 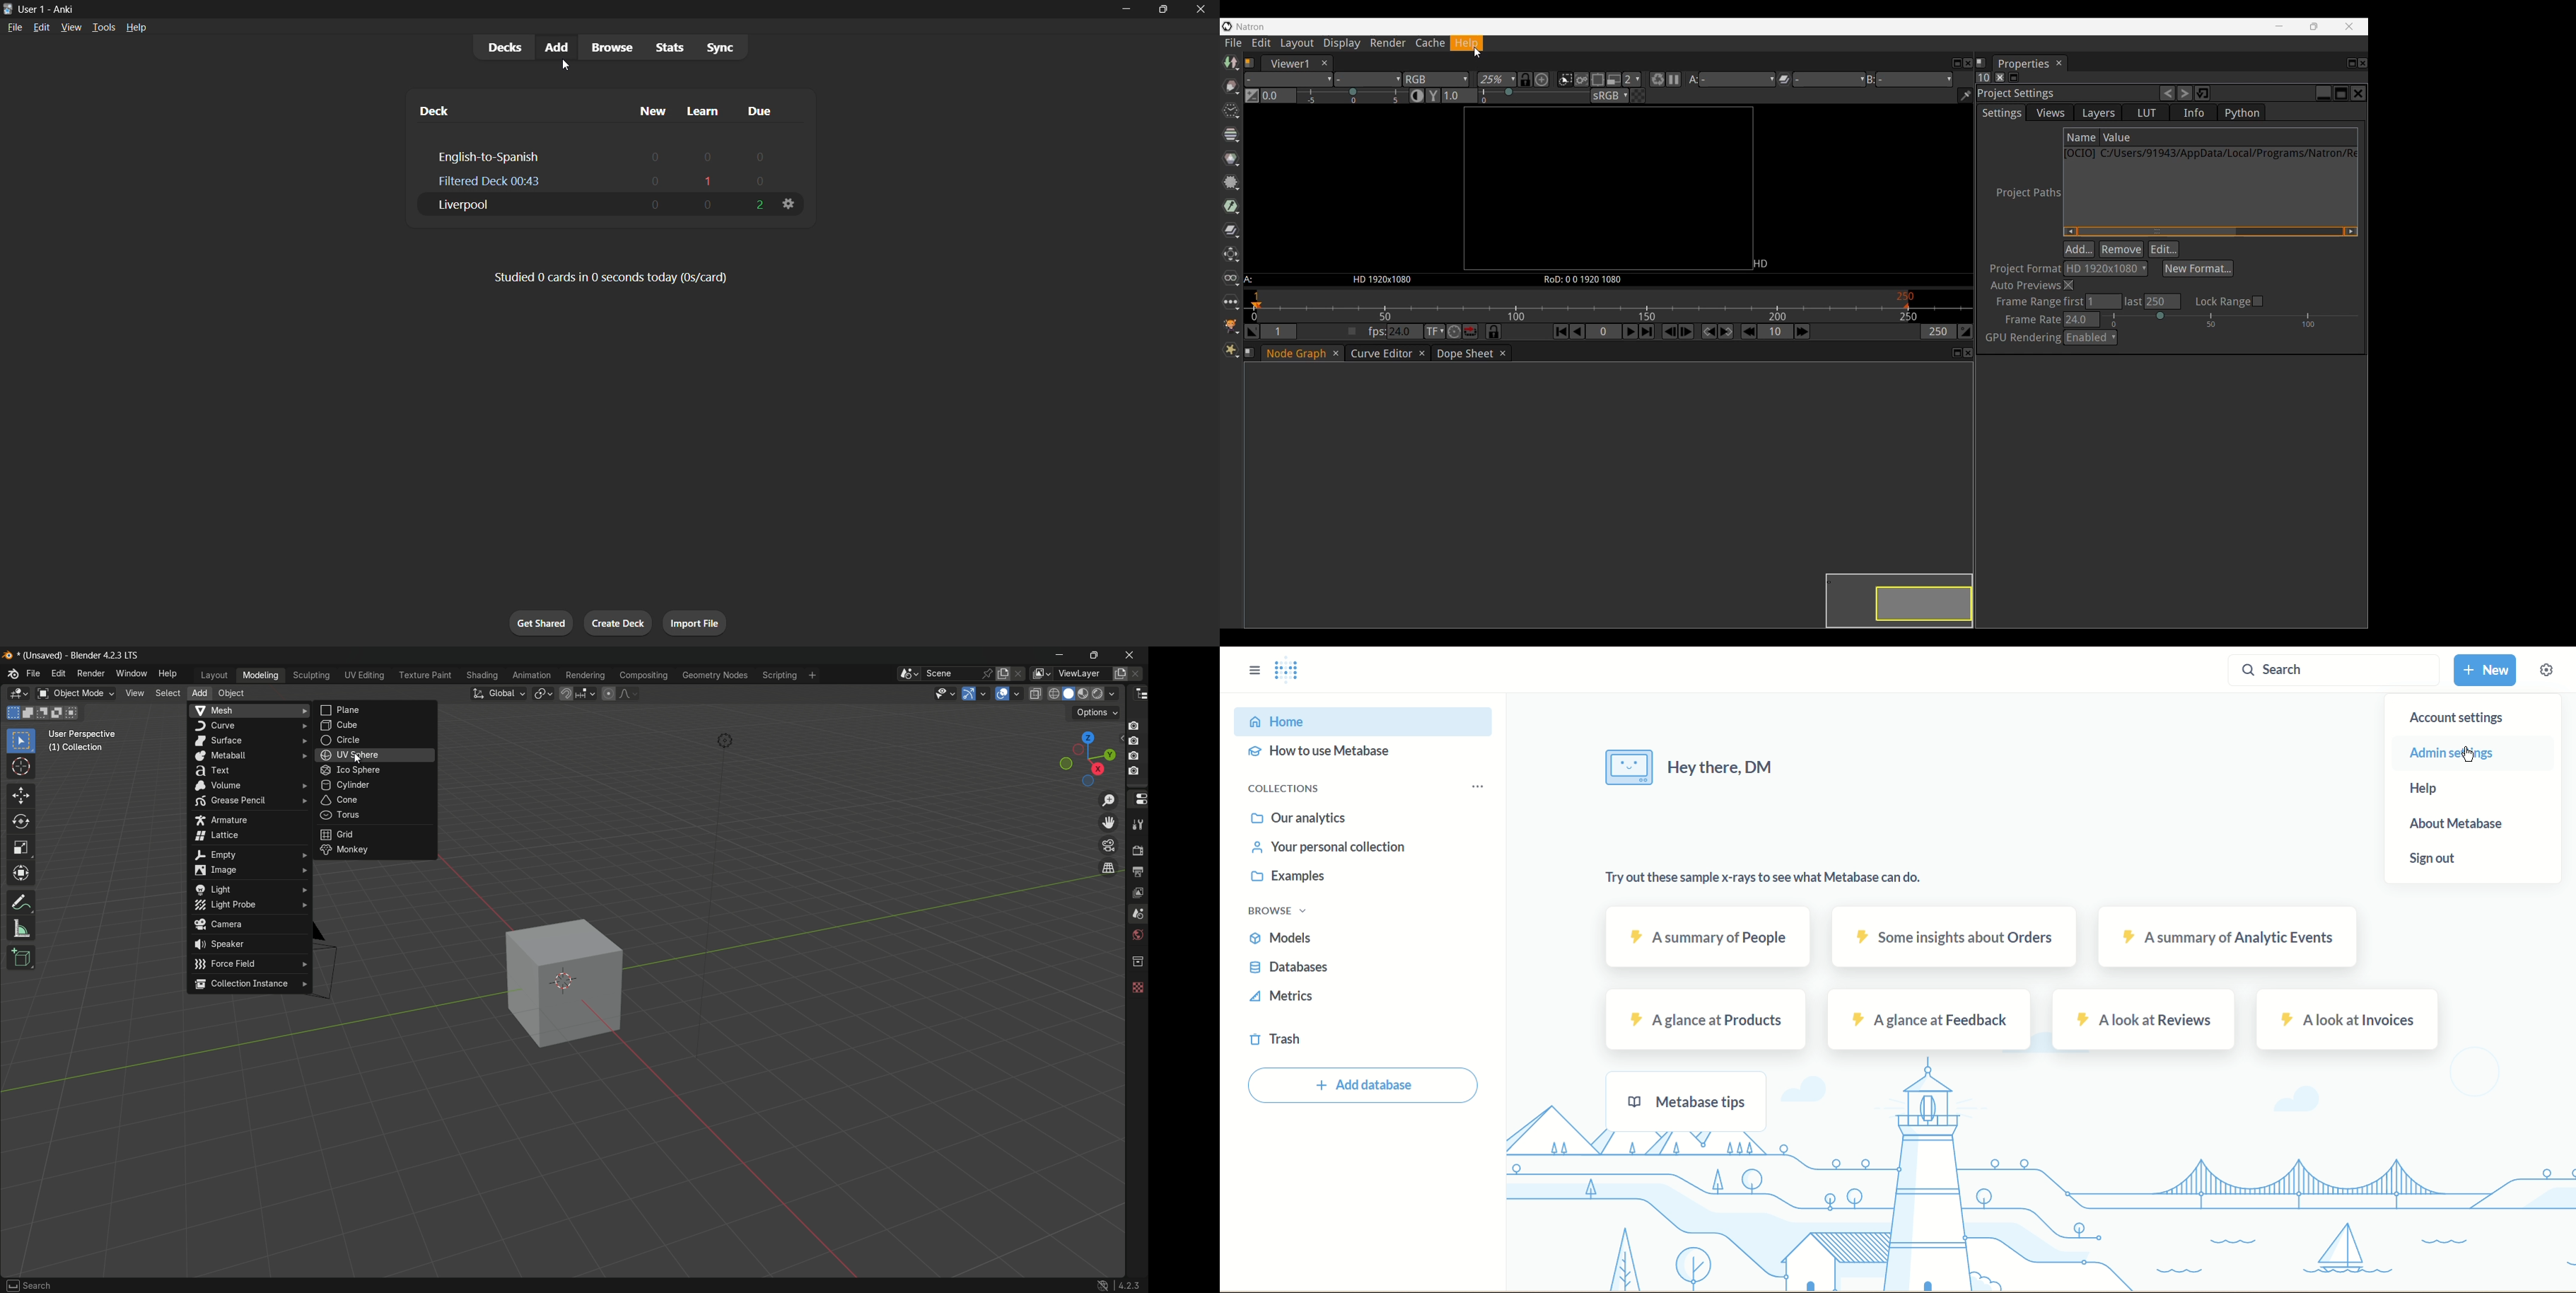 What do you see at coordinates (665, 46) in the screenshot?
I see `stats` at bounding box center [665, 46].